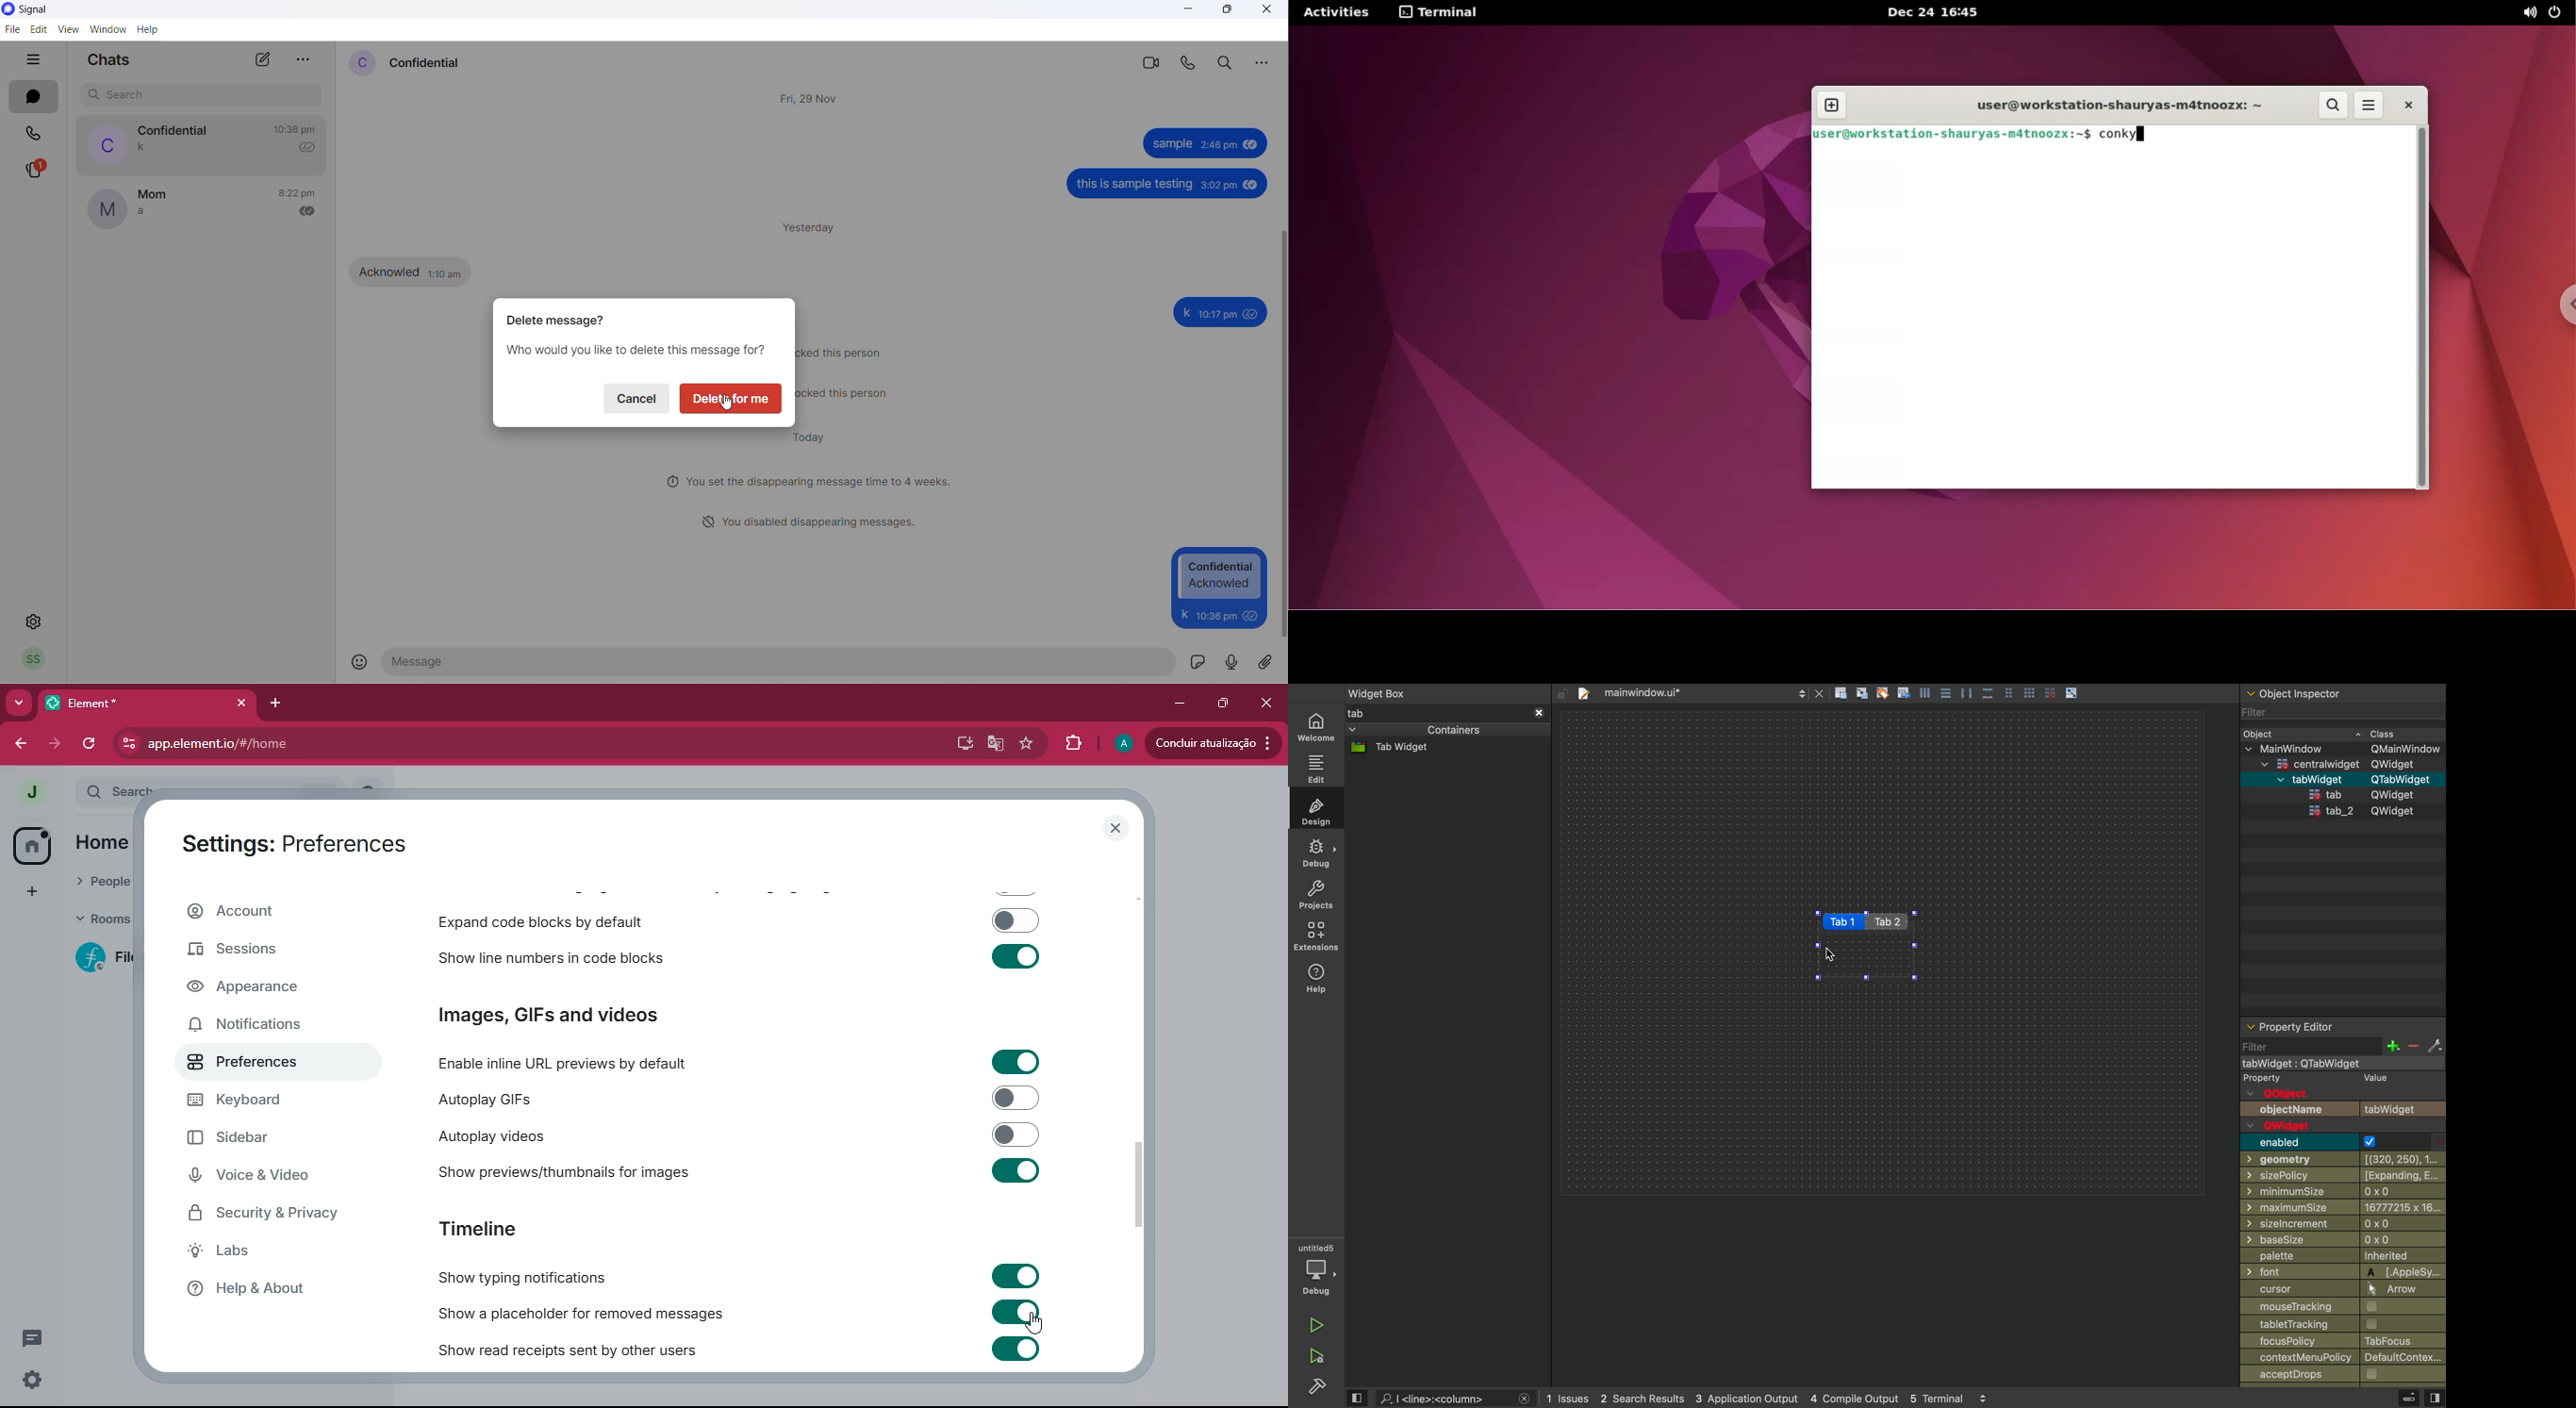 The image size is (2576, 1428). What do you see at coordinates (1269, 660) in the screenshot?
I see `share attachments` at bounding box center [1269, 660].